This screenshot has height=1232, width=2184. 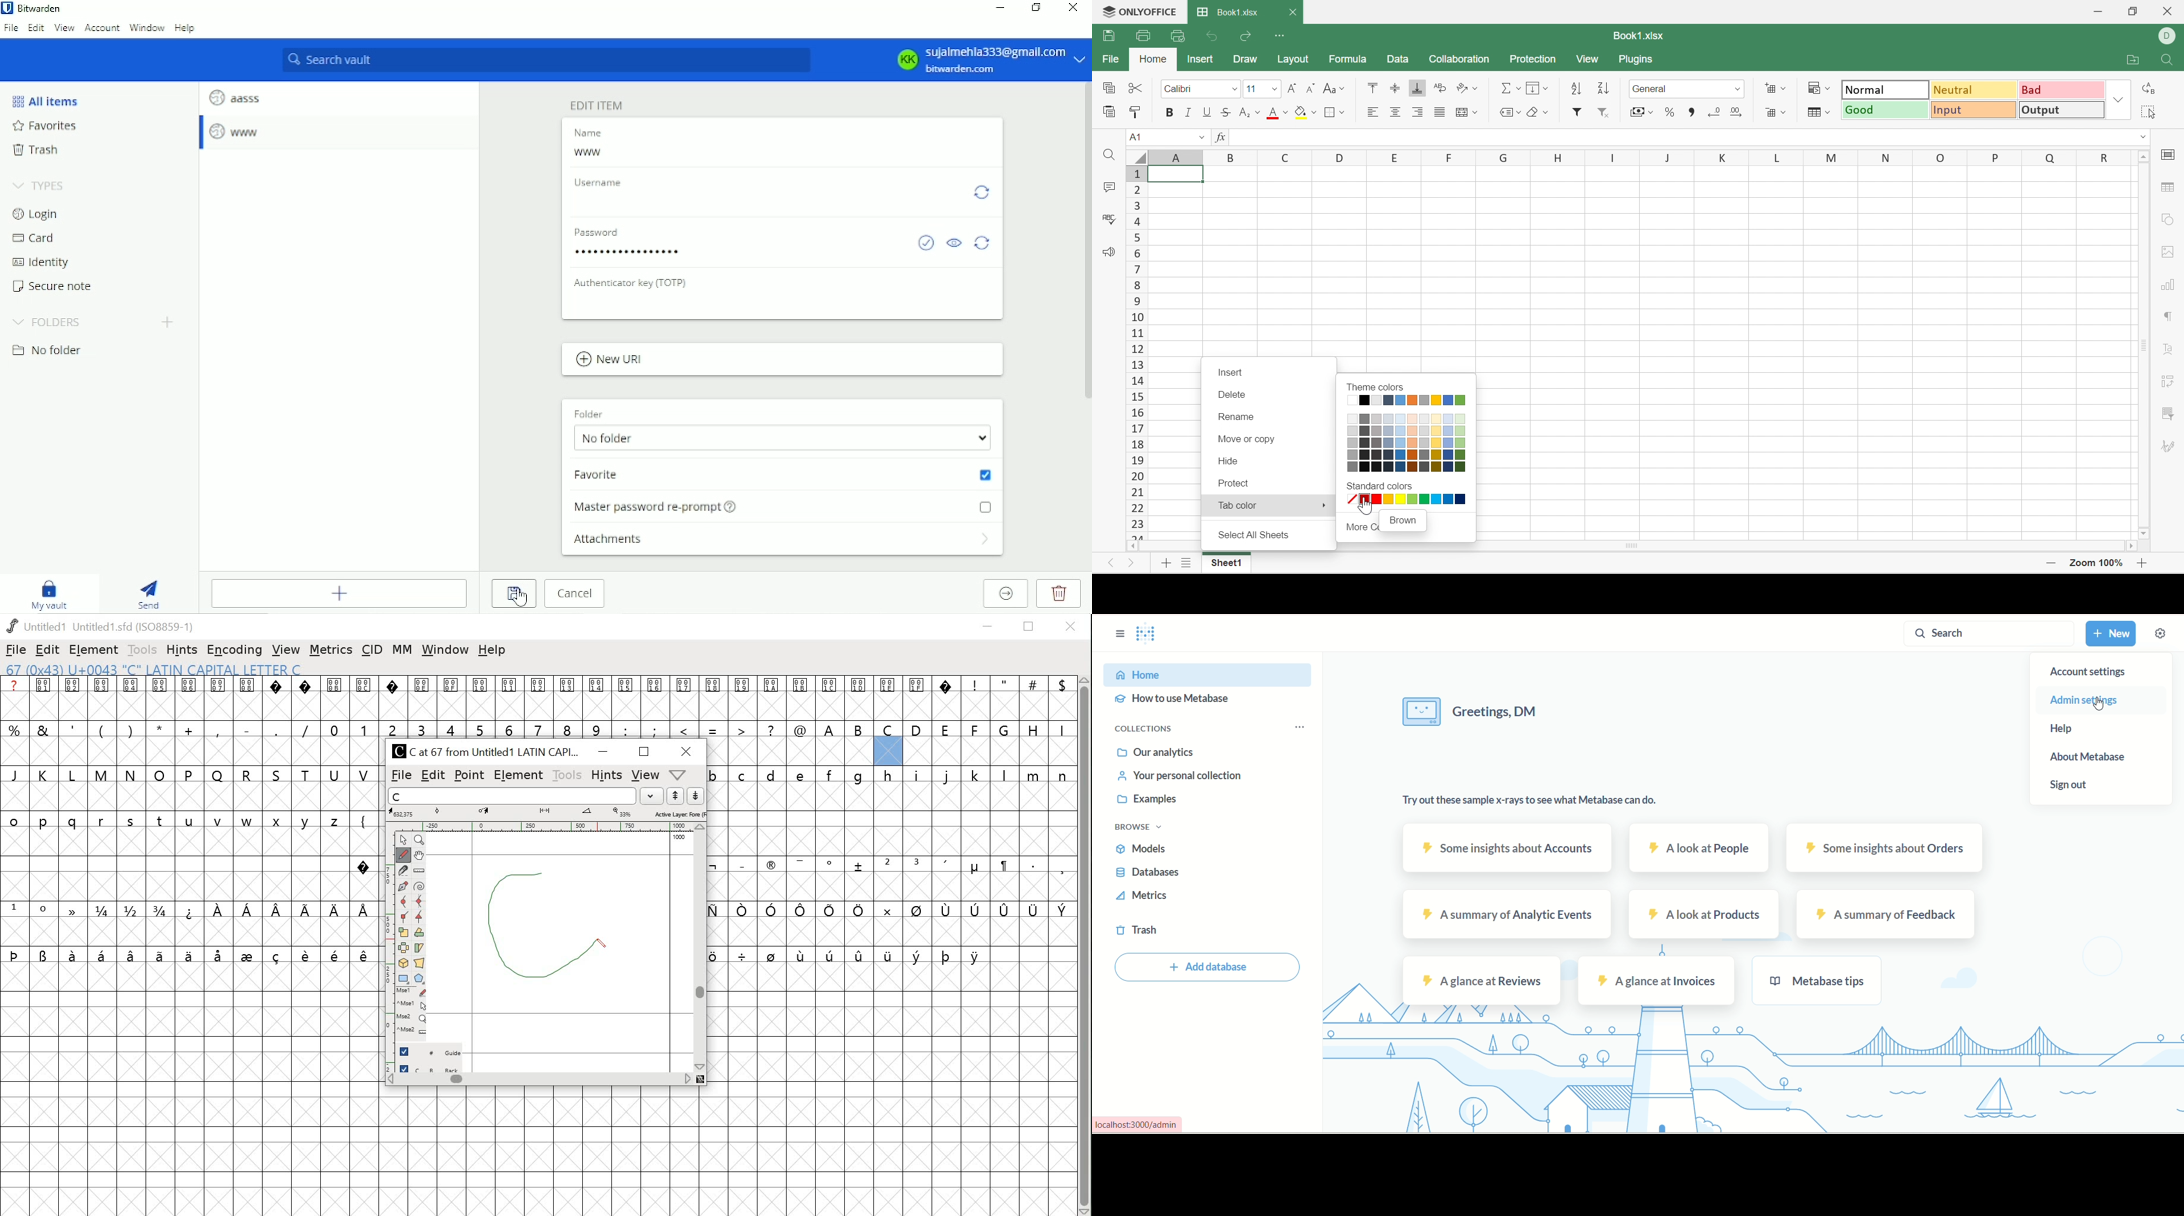 What do you see at coordinates (65, 29) in the screenshot?
I see `View` at bounding box center [65, 29].